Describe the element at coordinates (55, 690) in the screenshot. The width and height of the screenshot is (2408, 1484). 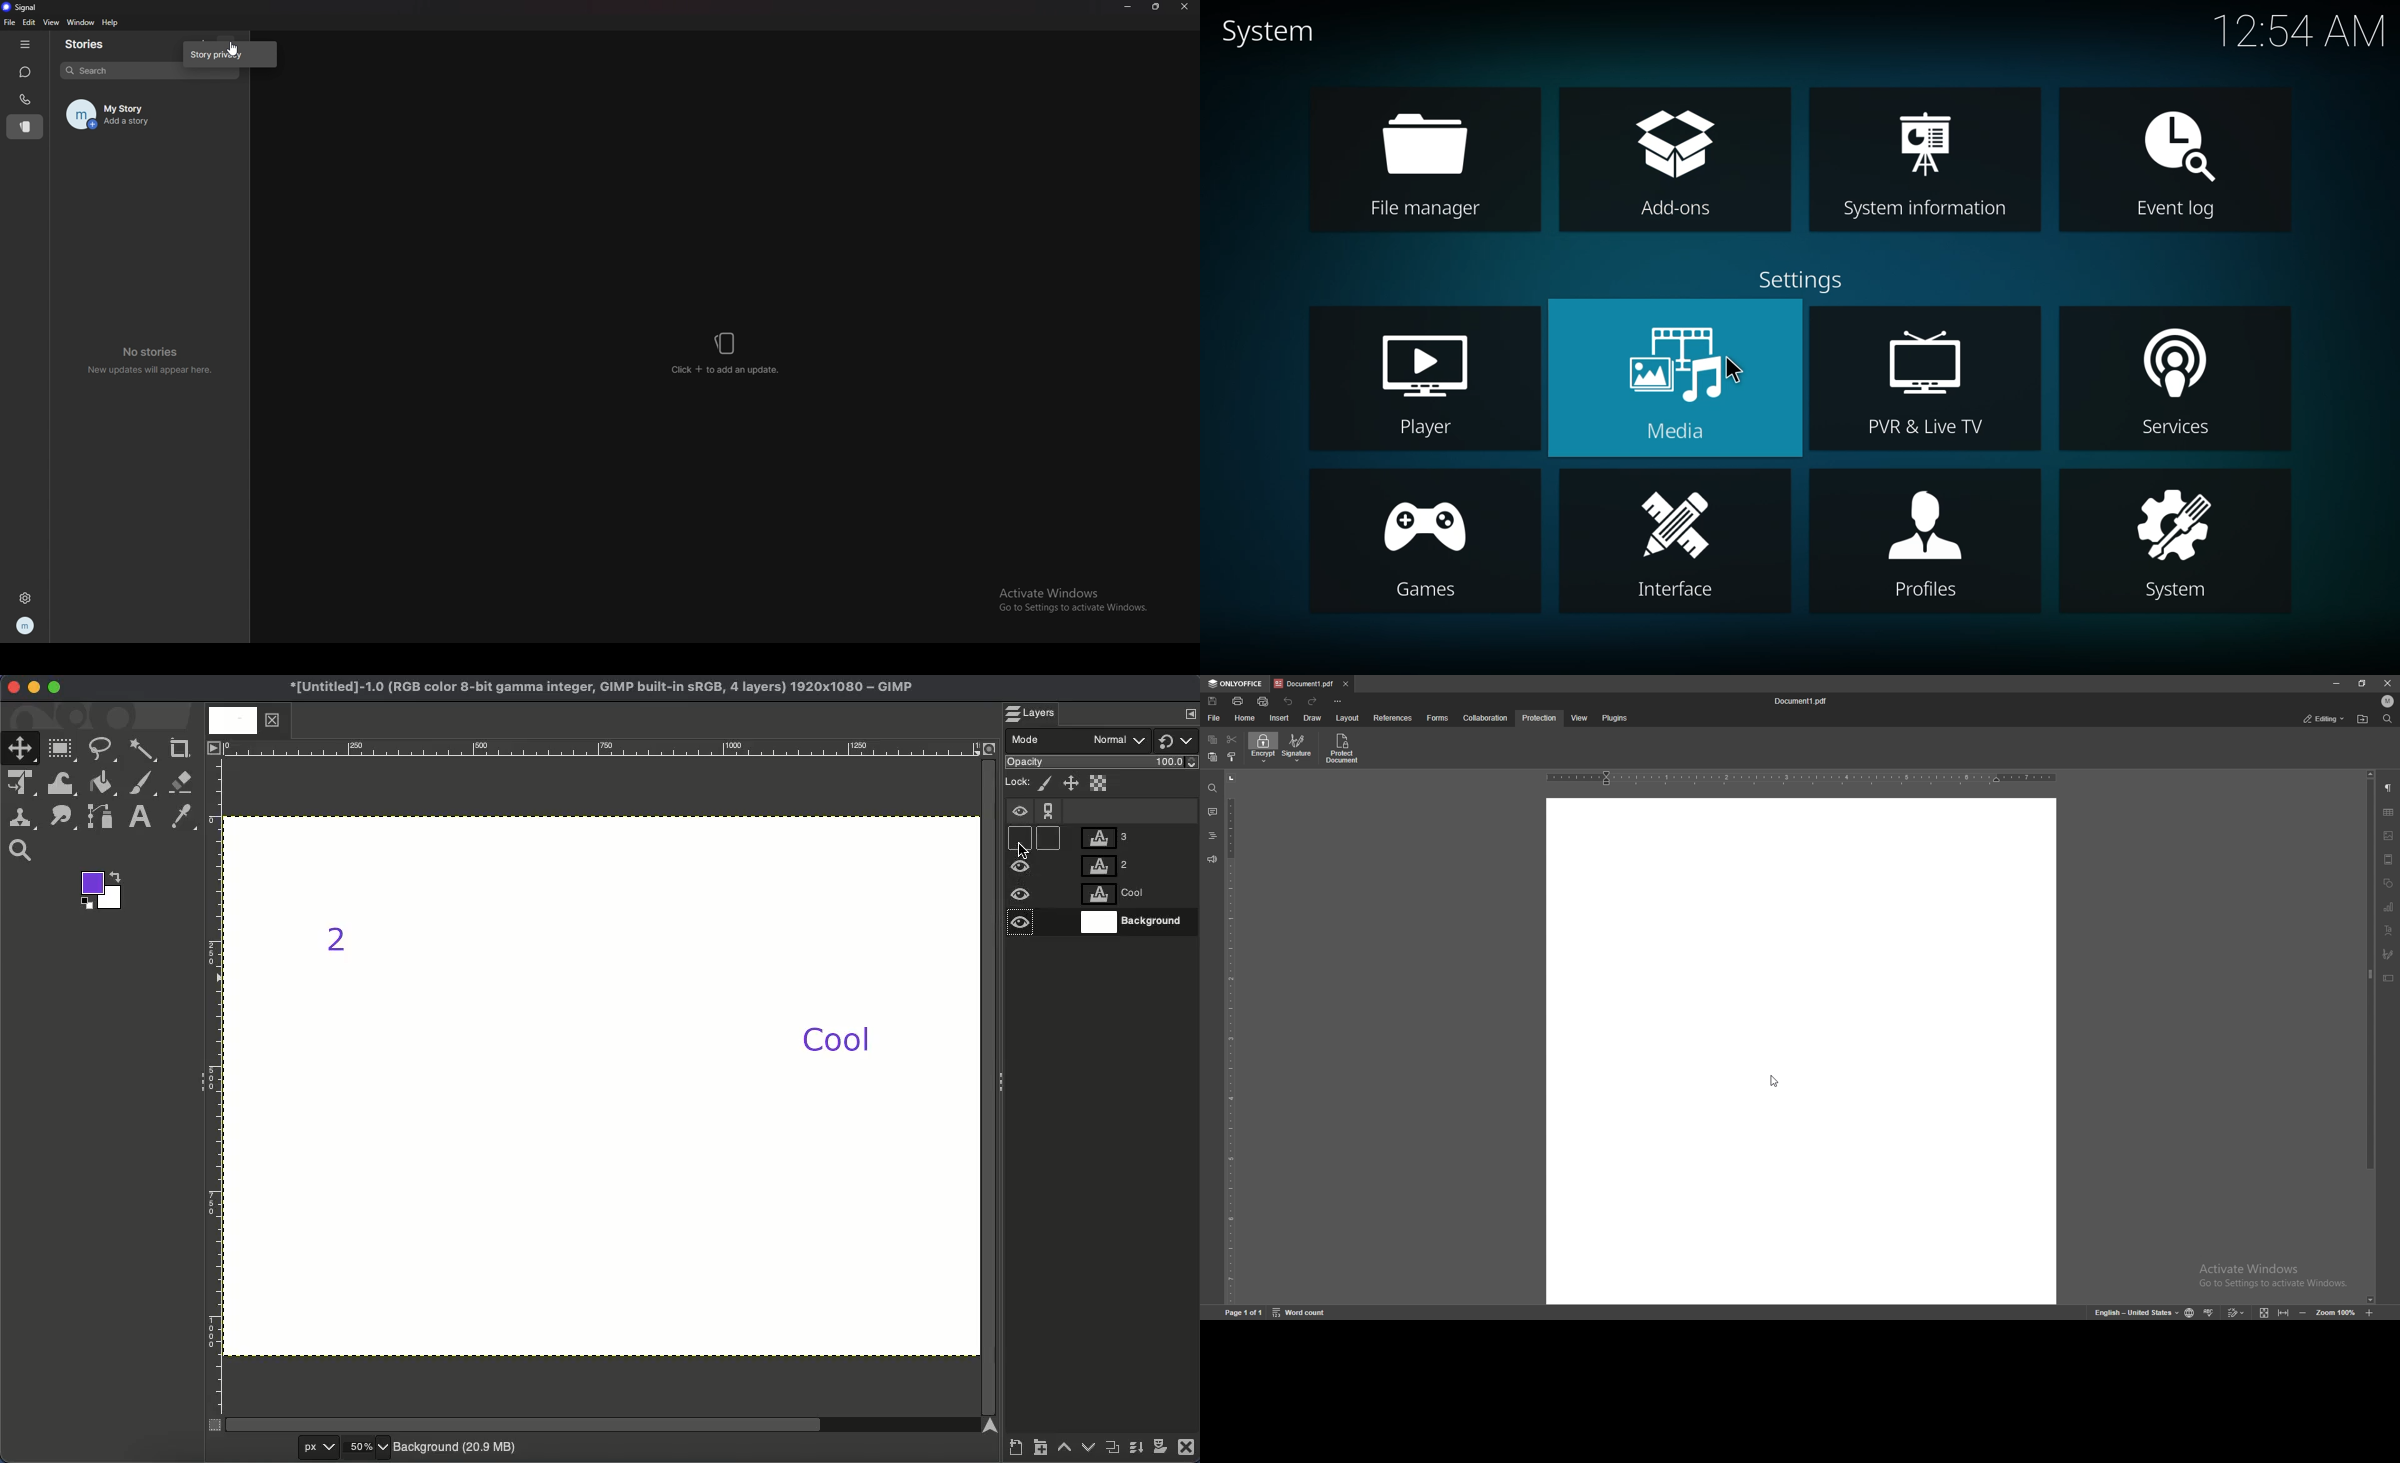
I see `Maximize` at that location.